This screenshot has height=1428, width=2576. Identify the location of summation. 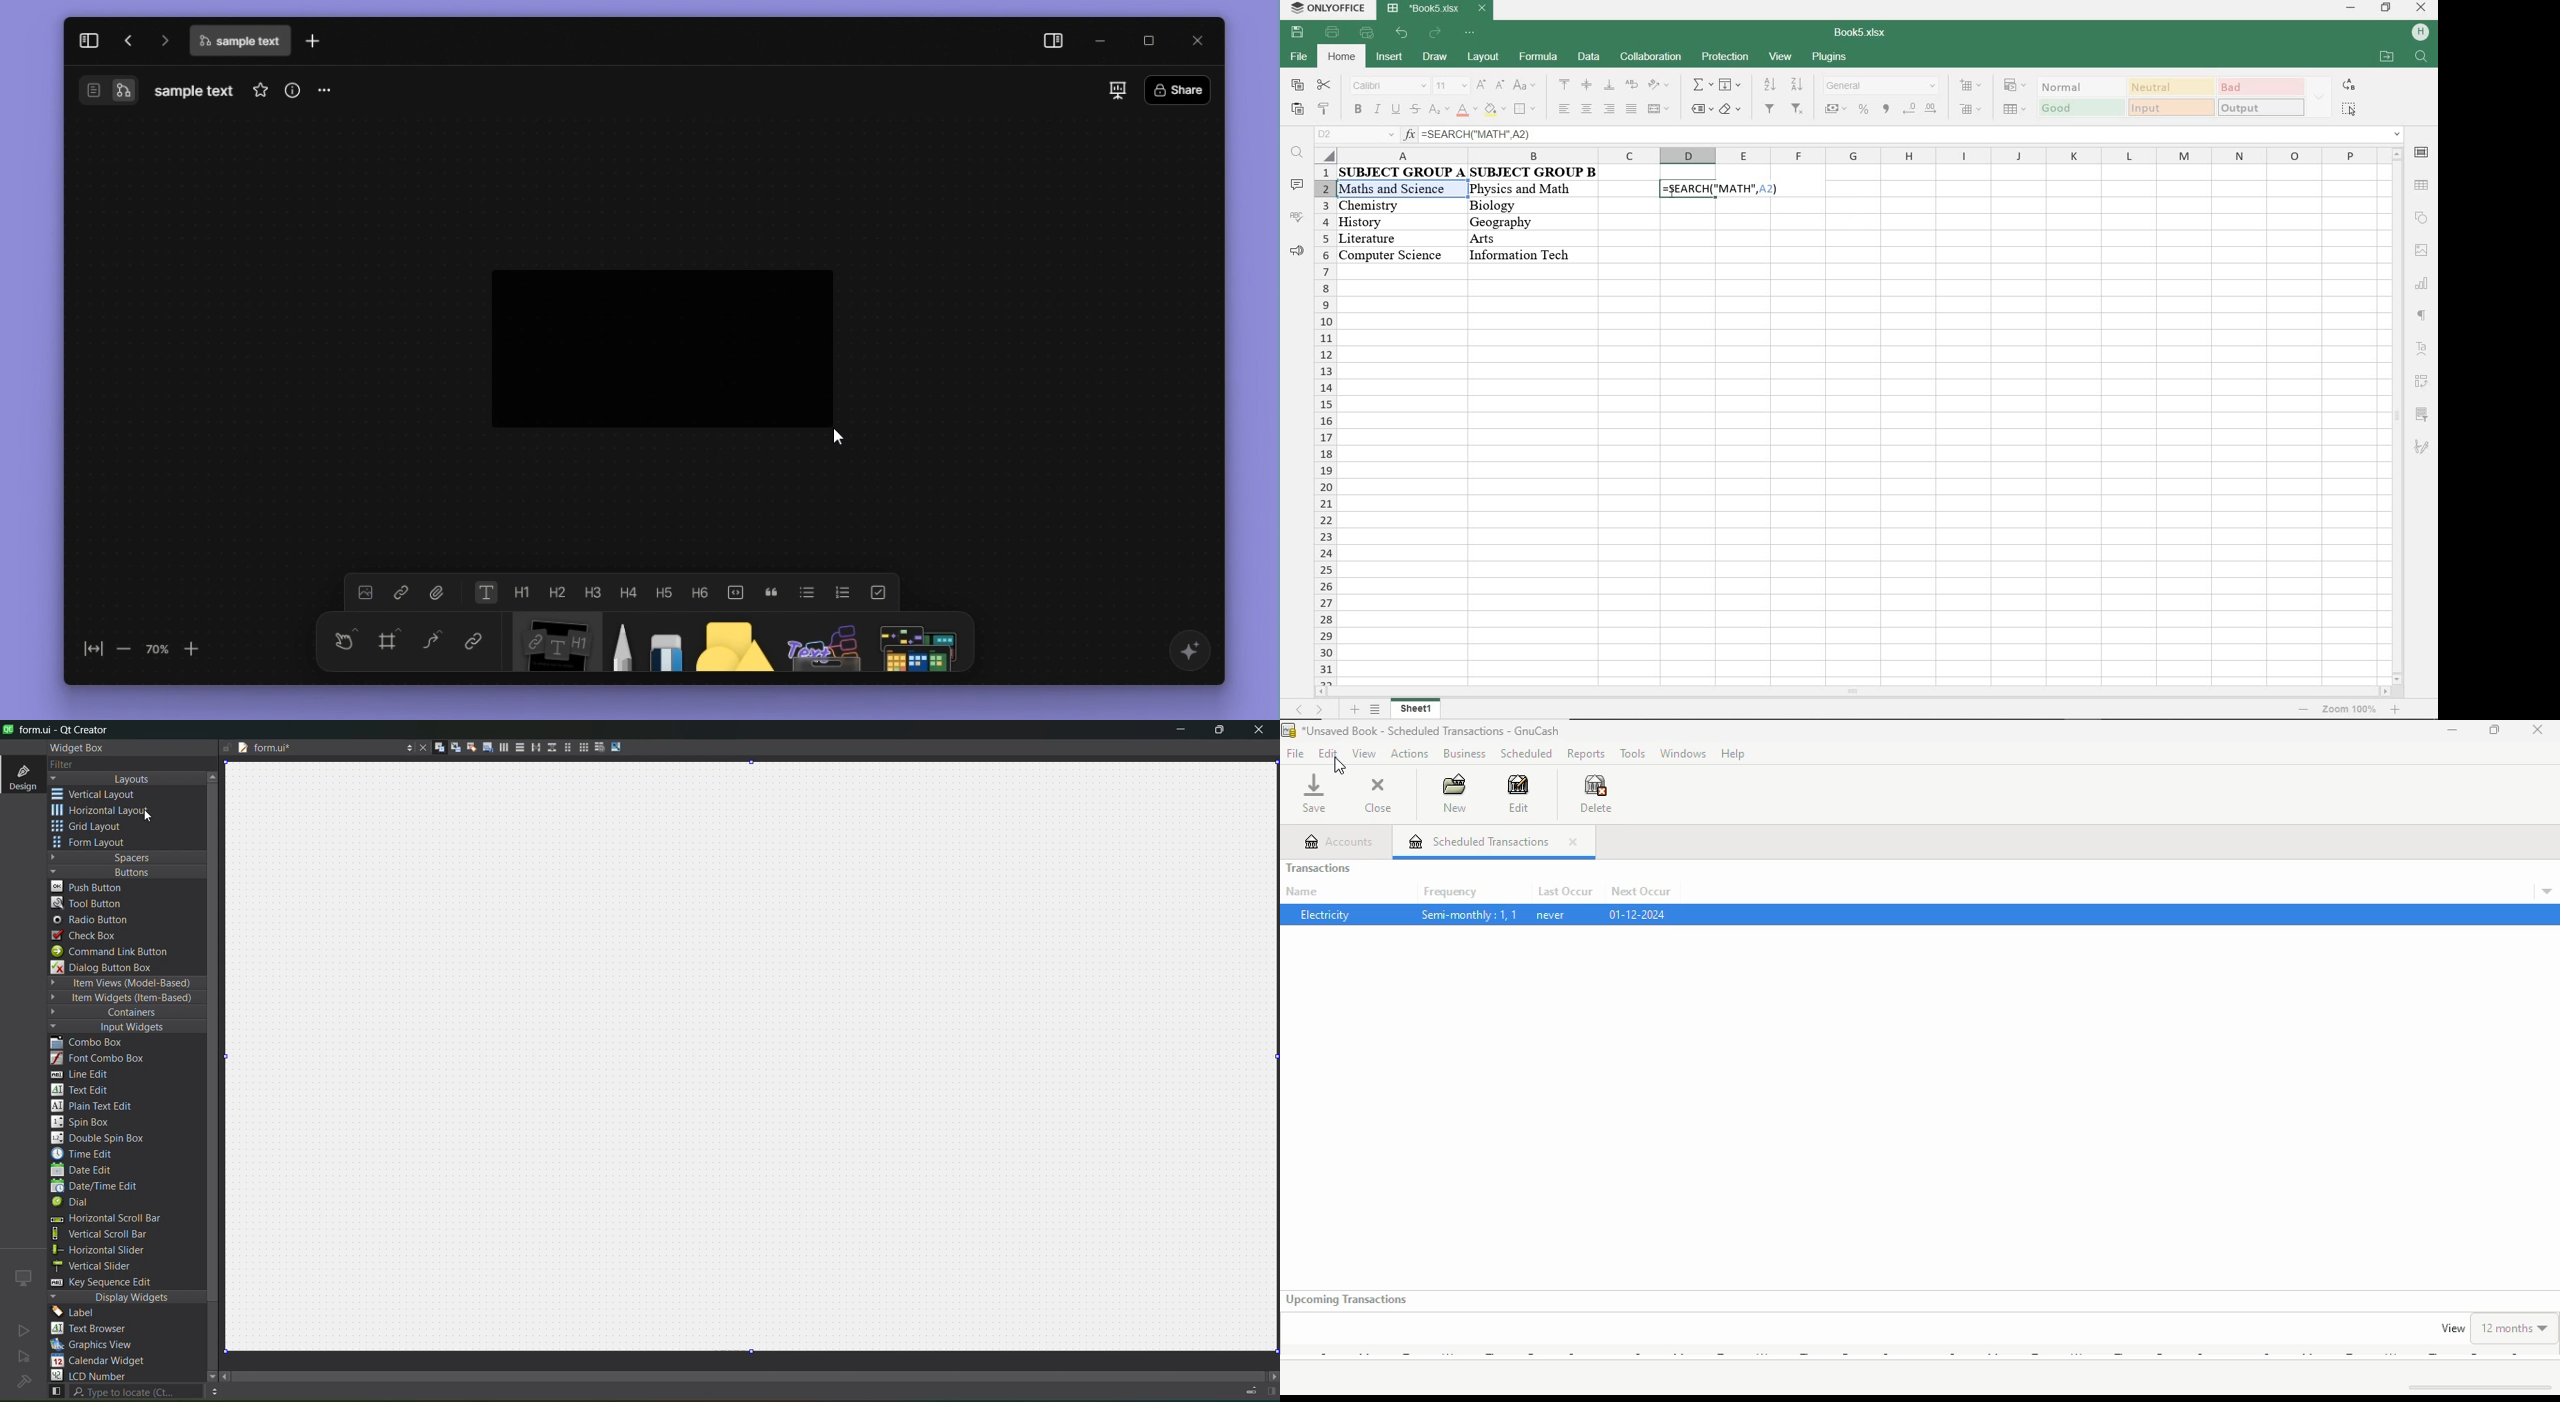
(1702, 86).